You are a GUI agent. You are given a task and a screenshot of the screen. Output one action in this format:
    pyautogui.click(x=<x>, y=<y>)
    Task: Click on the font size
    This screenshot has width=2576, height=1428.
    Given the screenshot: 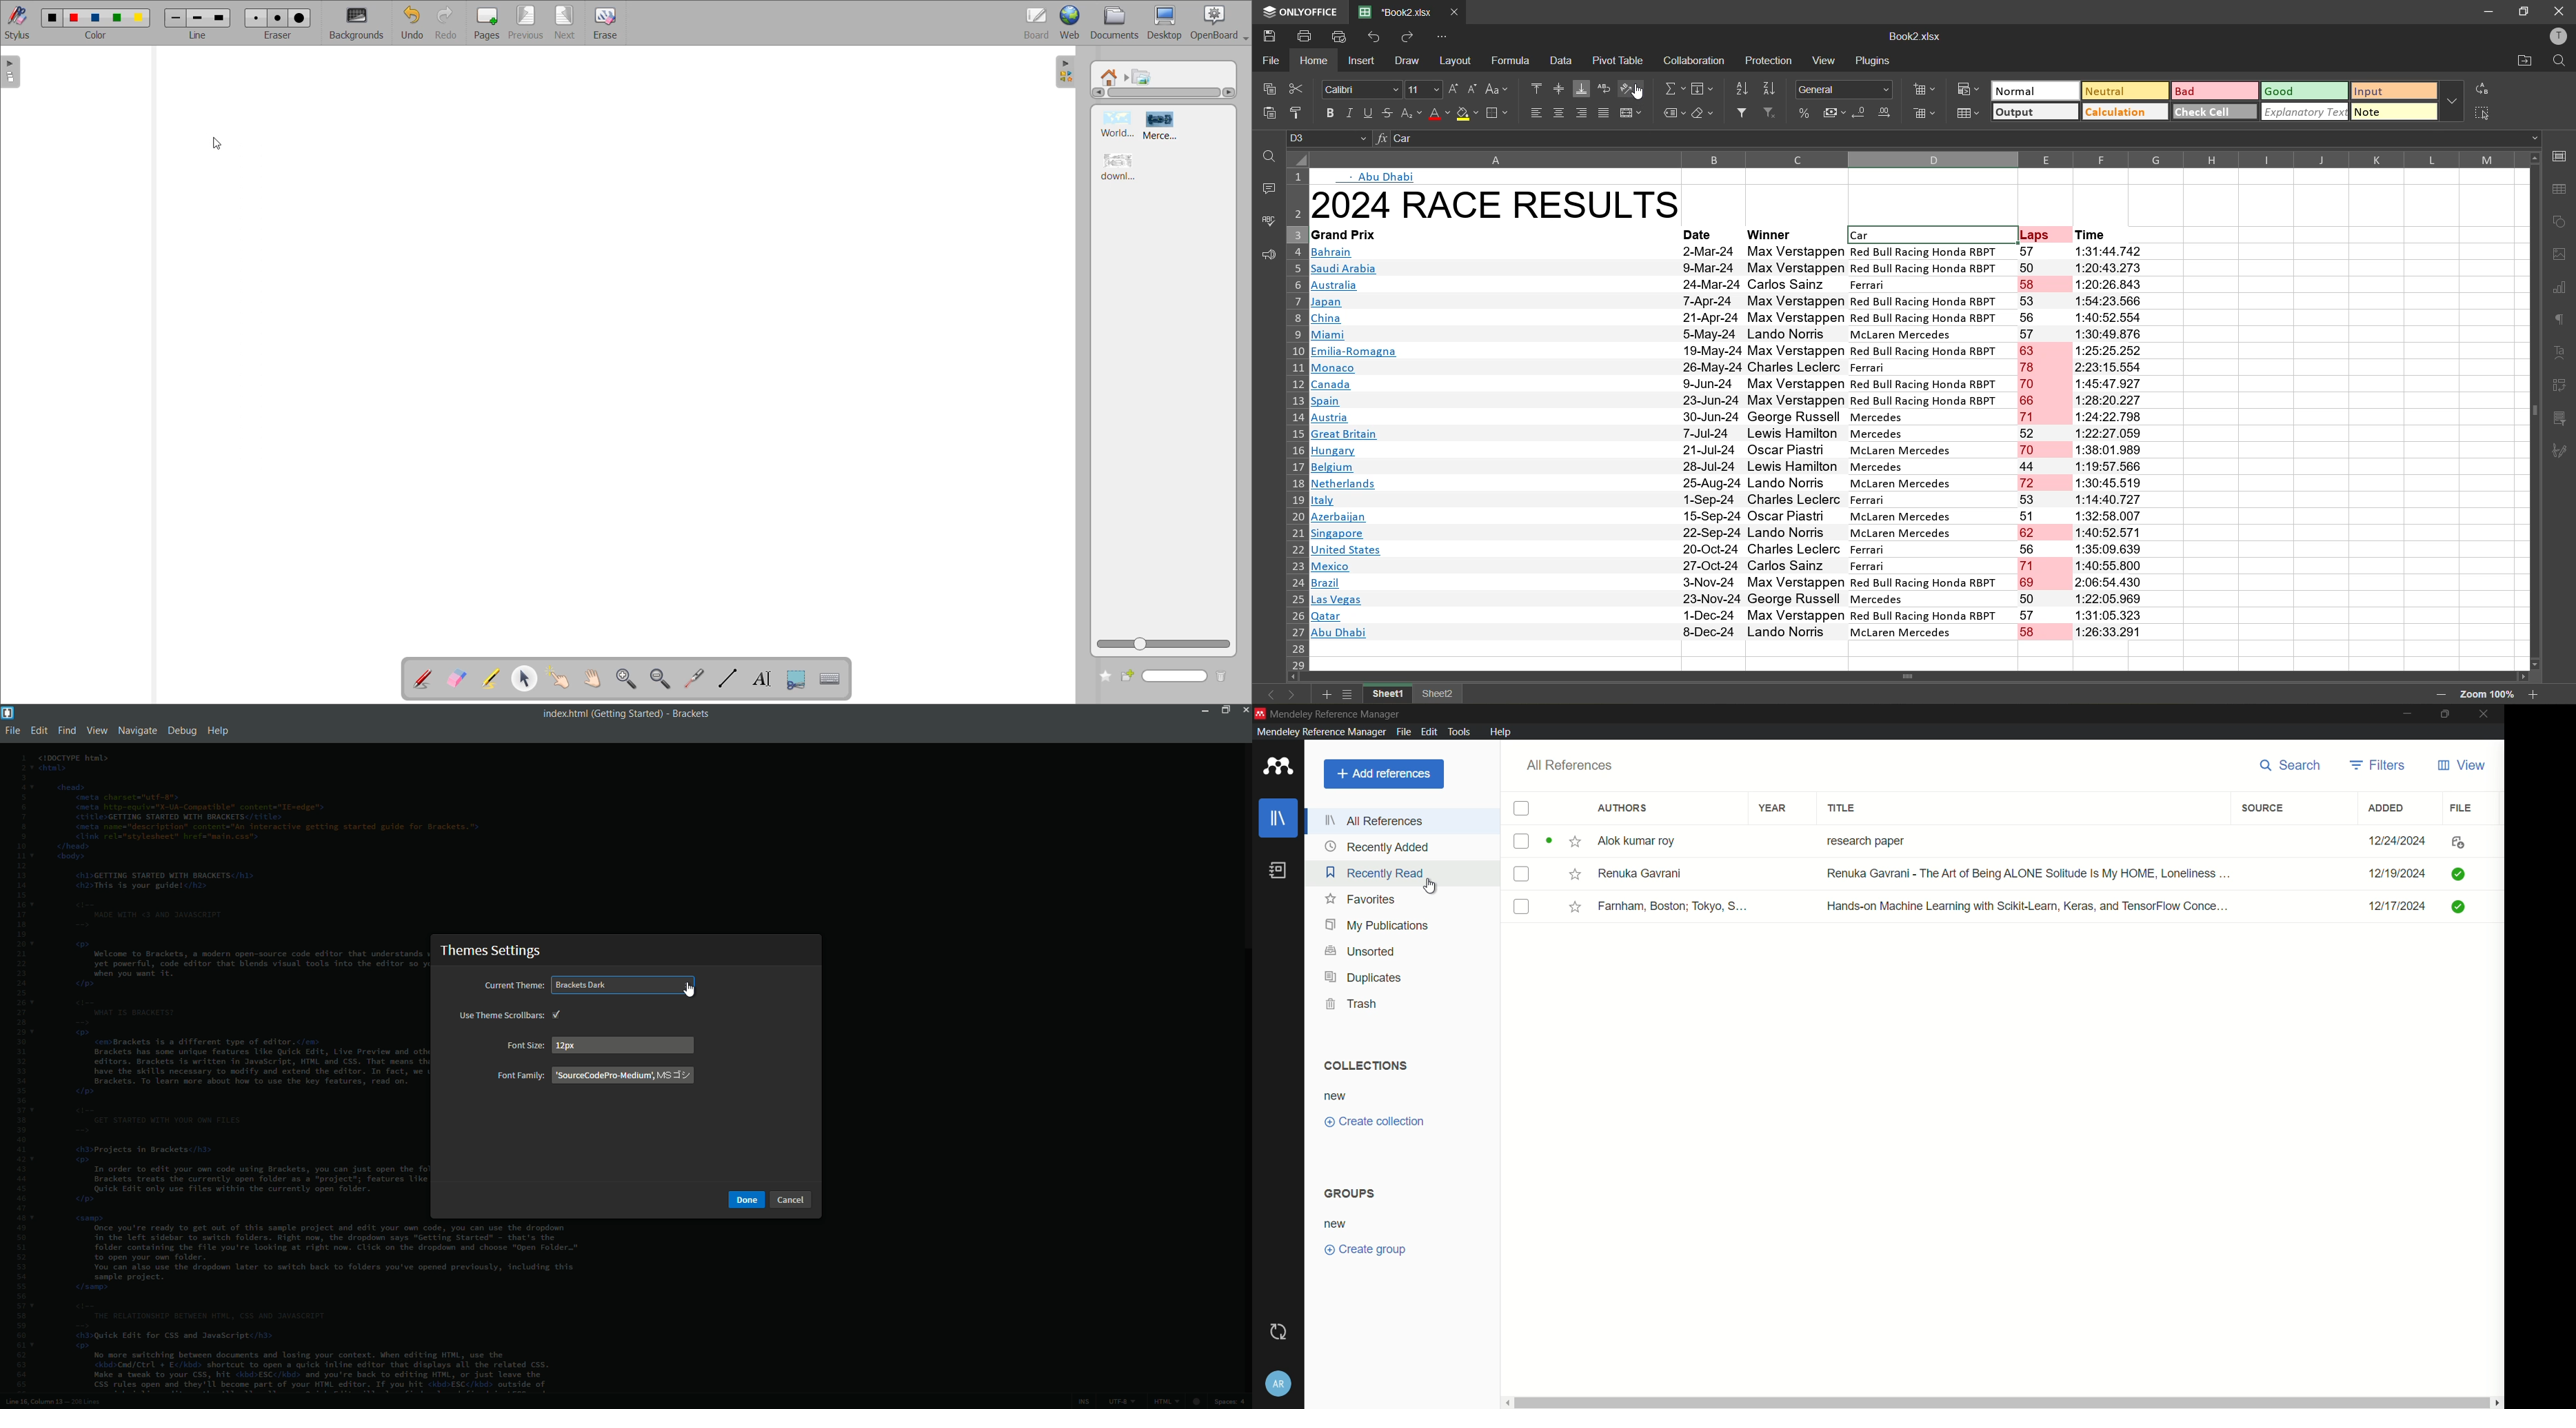 What is the action you would take?
    pyautogui.click(x=1426, y=89)
    